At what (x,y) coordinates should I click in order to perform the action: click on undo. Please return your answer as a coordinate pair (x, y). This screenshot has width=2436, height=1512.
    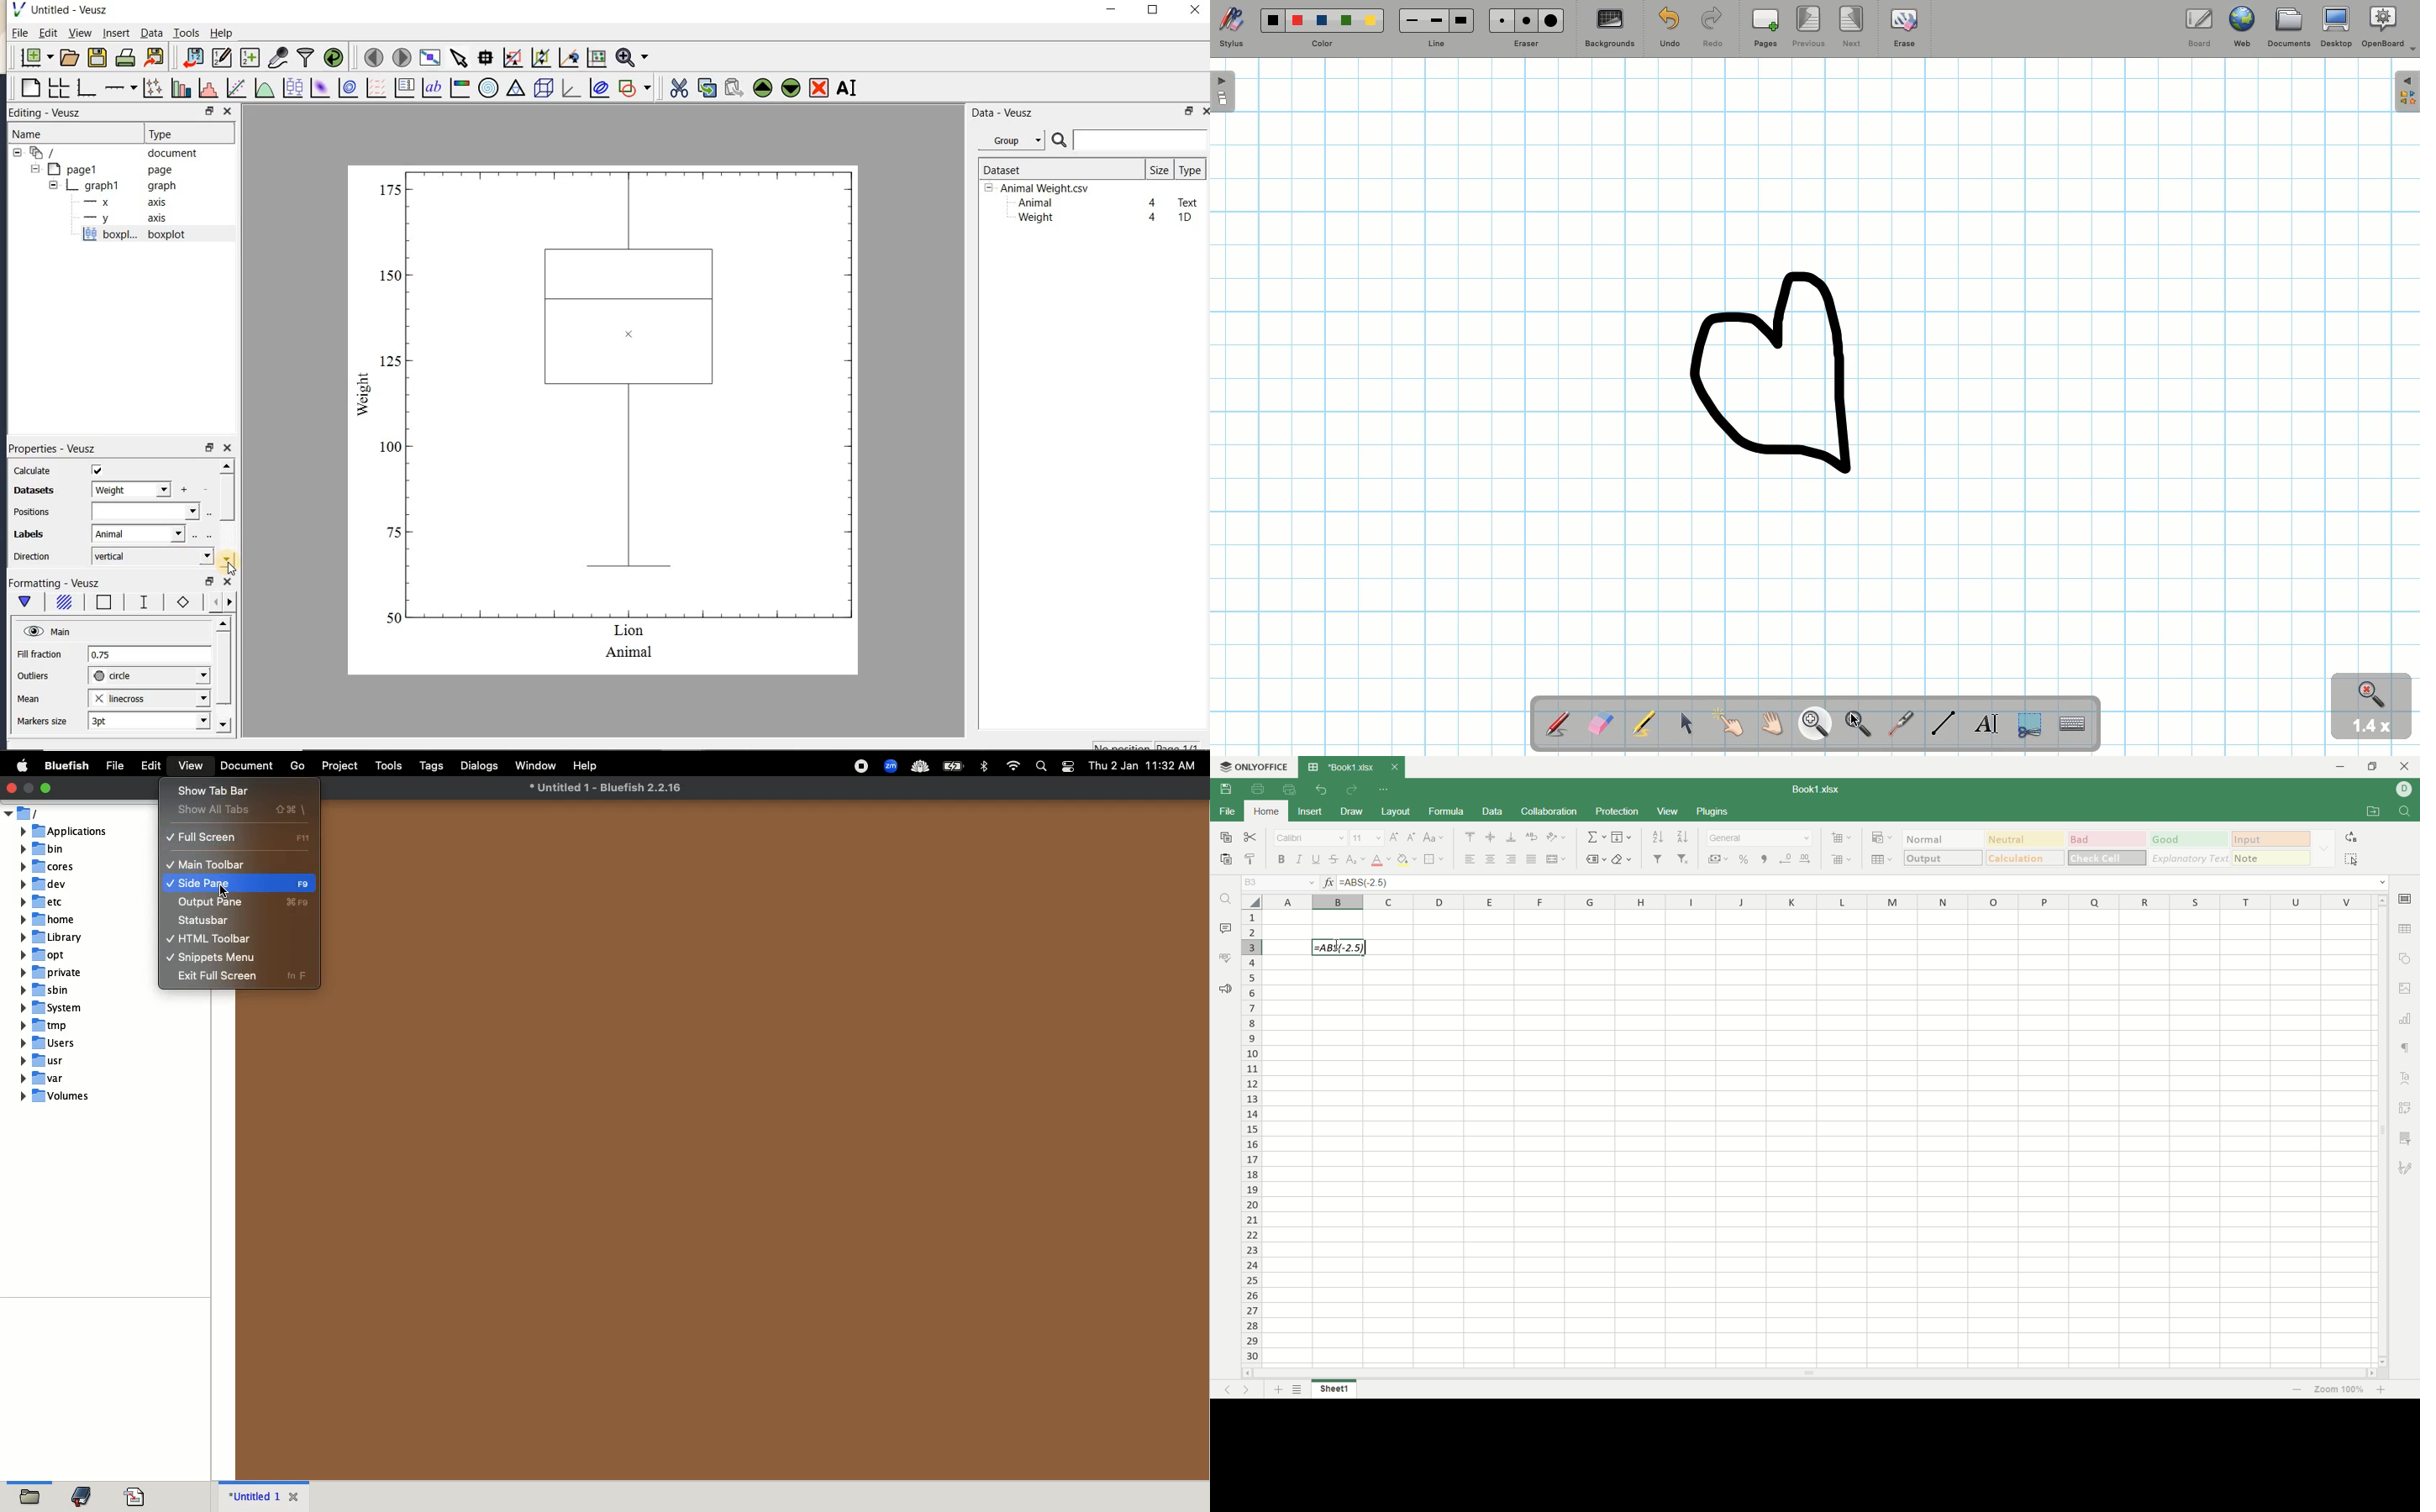
    Looking at the image, I should click on (1322, 789).